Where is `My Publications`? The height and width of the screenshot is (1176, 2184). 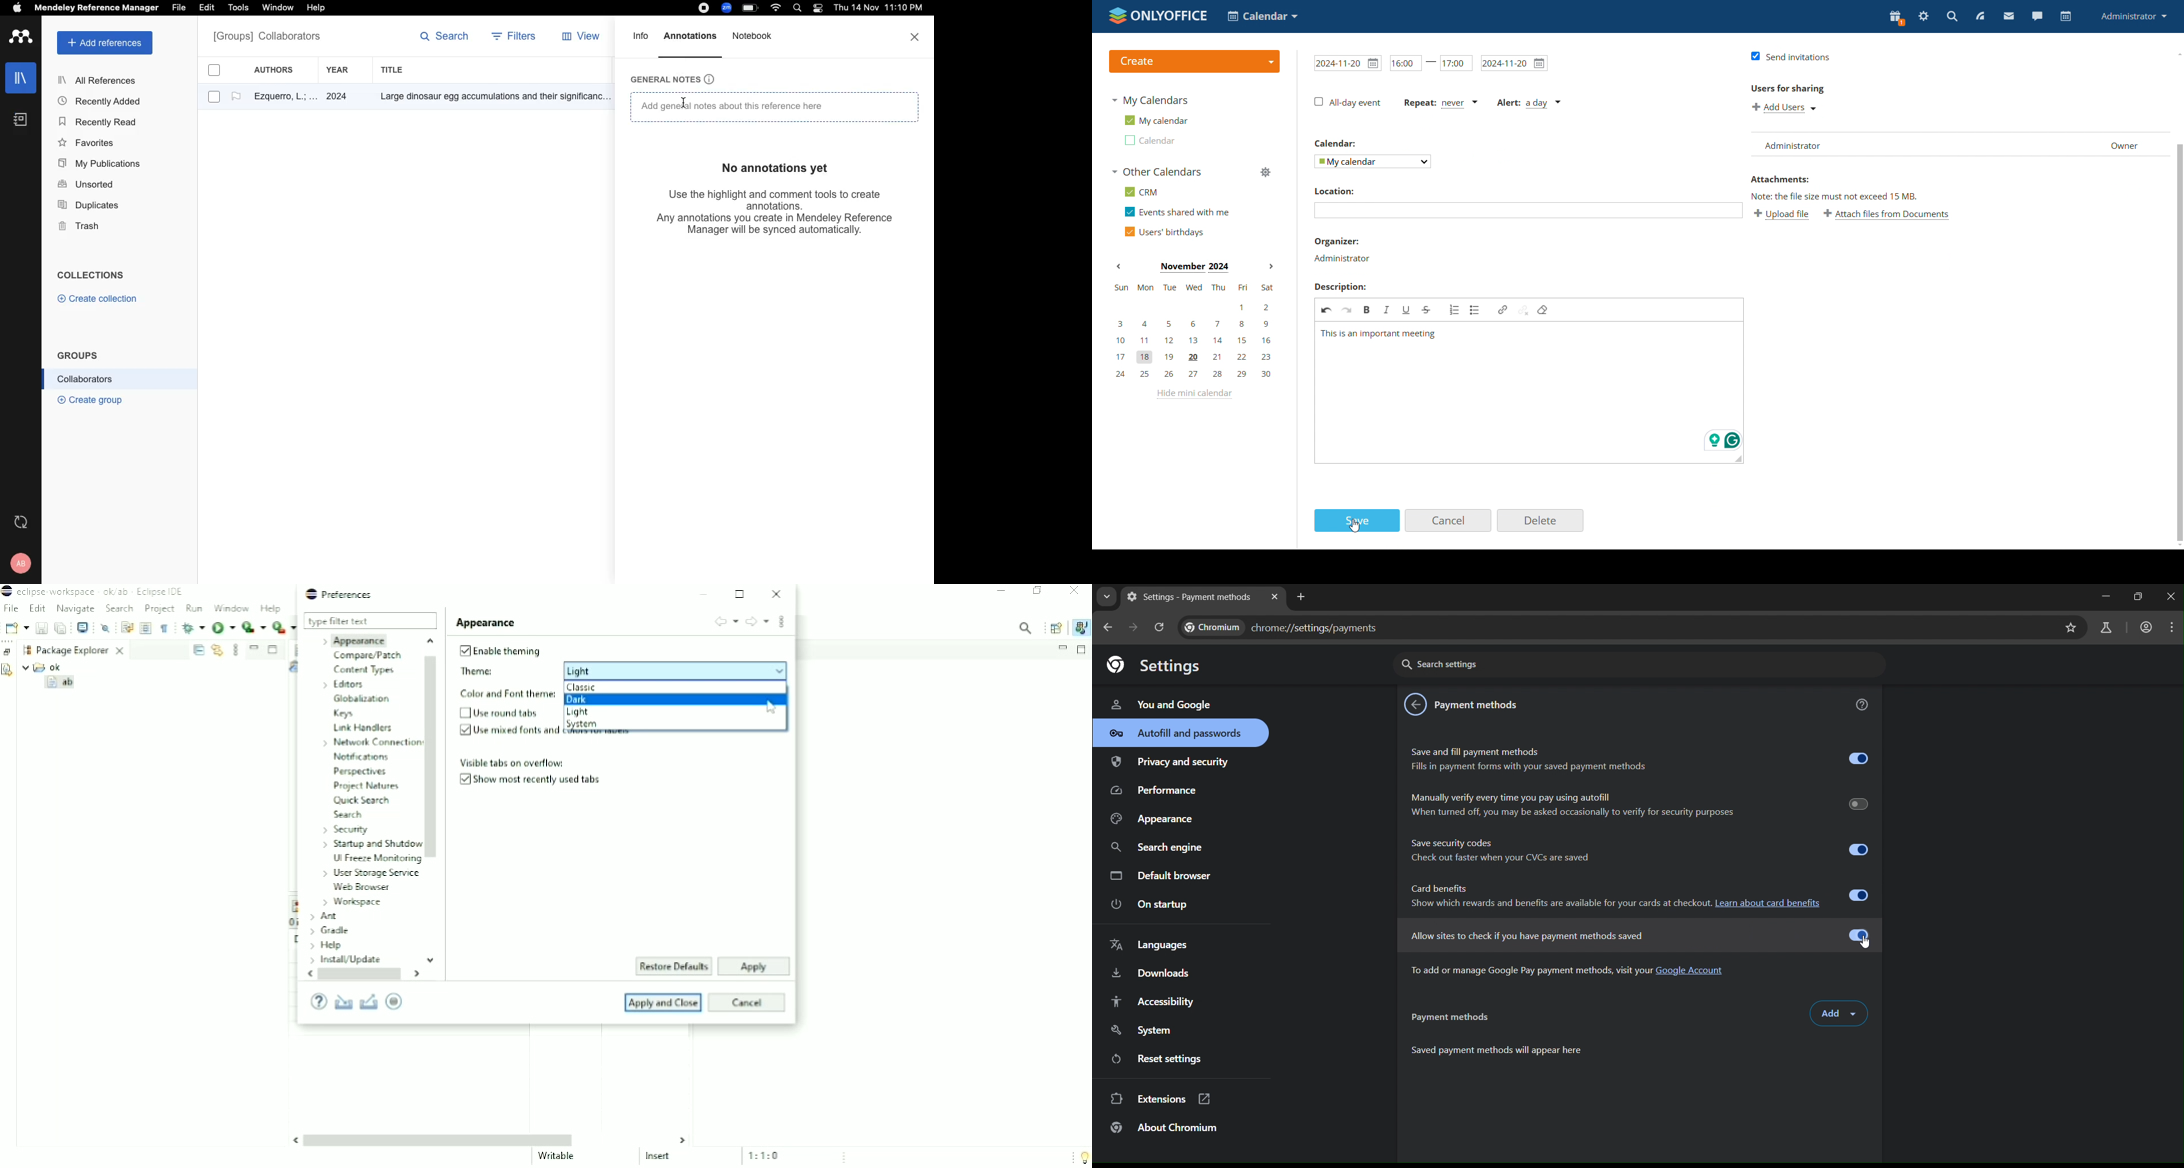
My Publications is located at coordinates (100, 165).